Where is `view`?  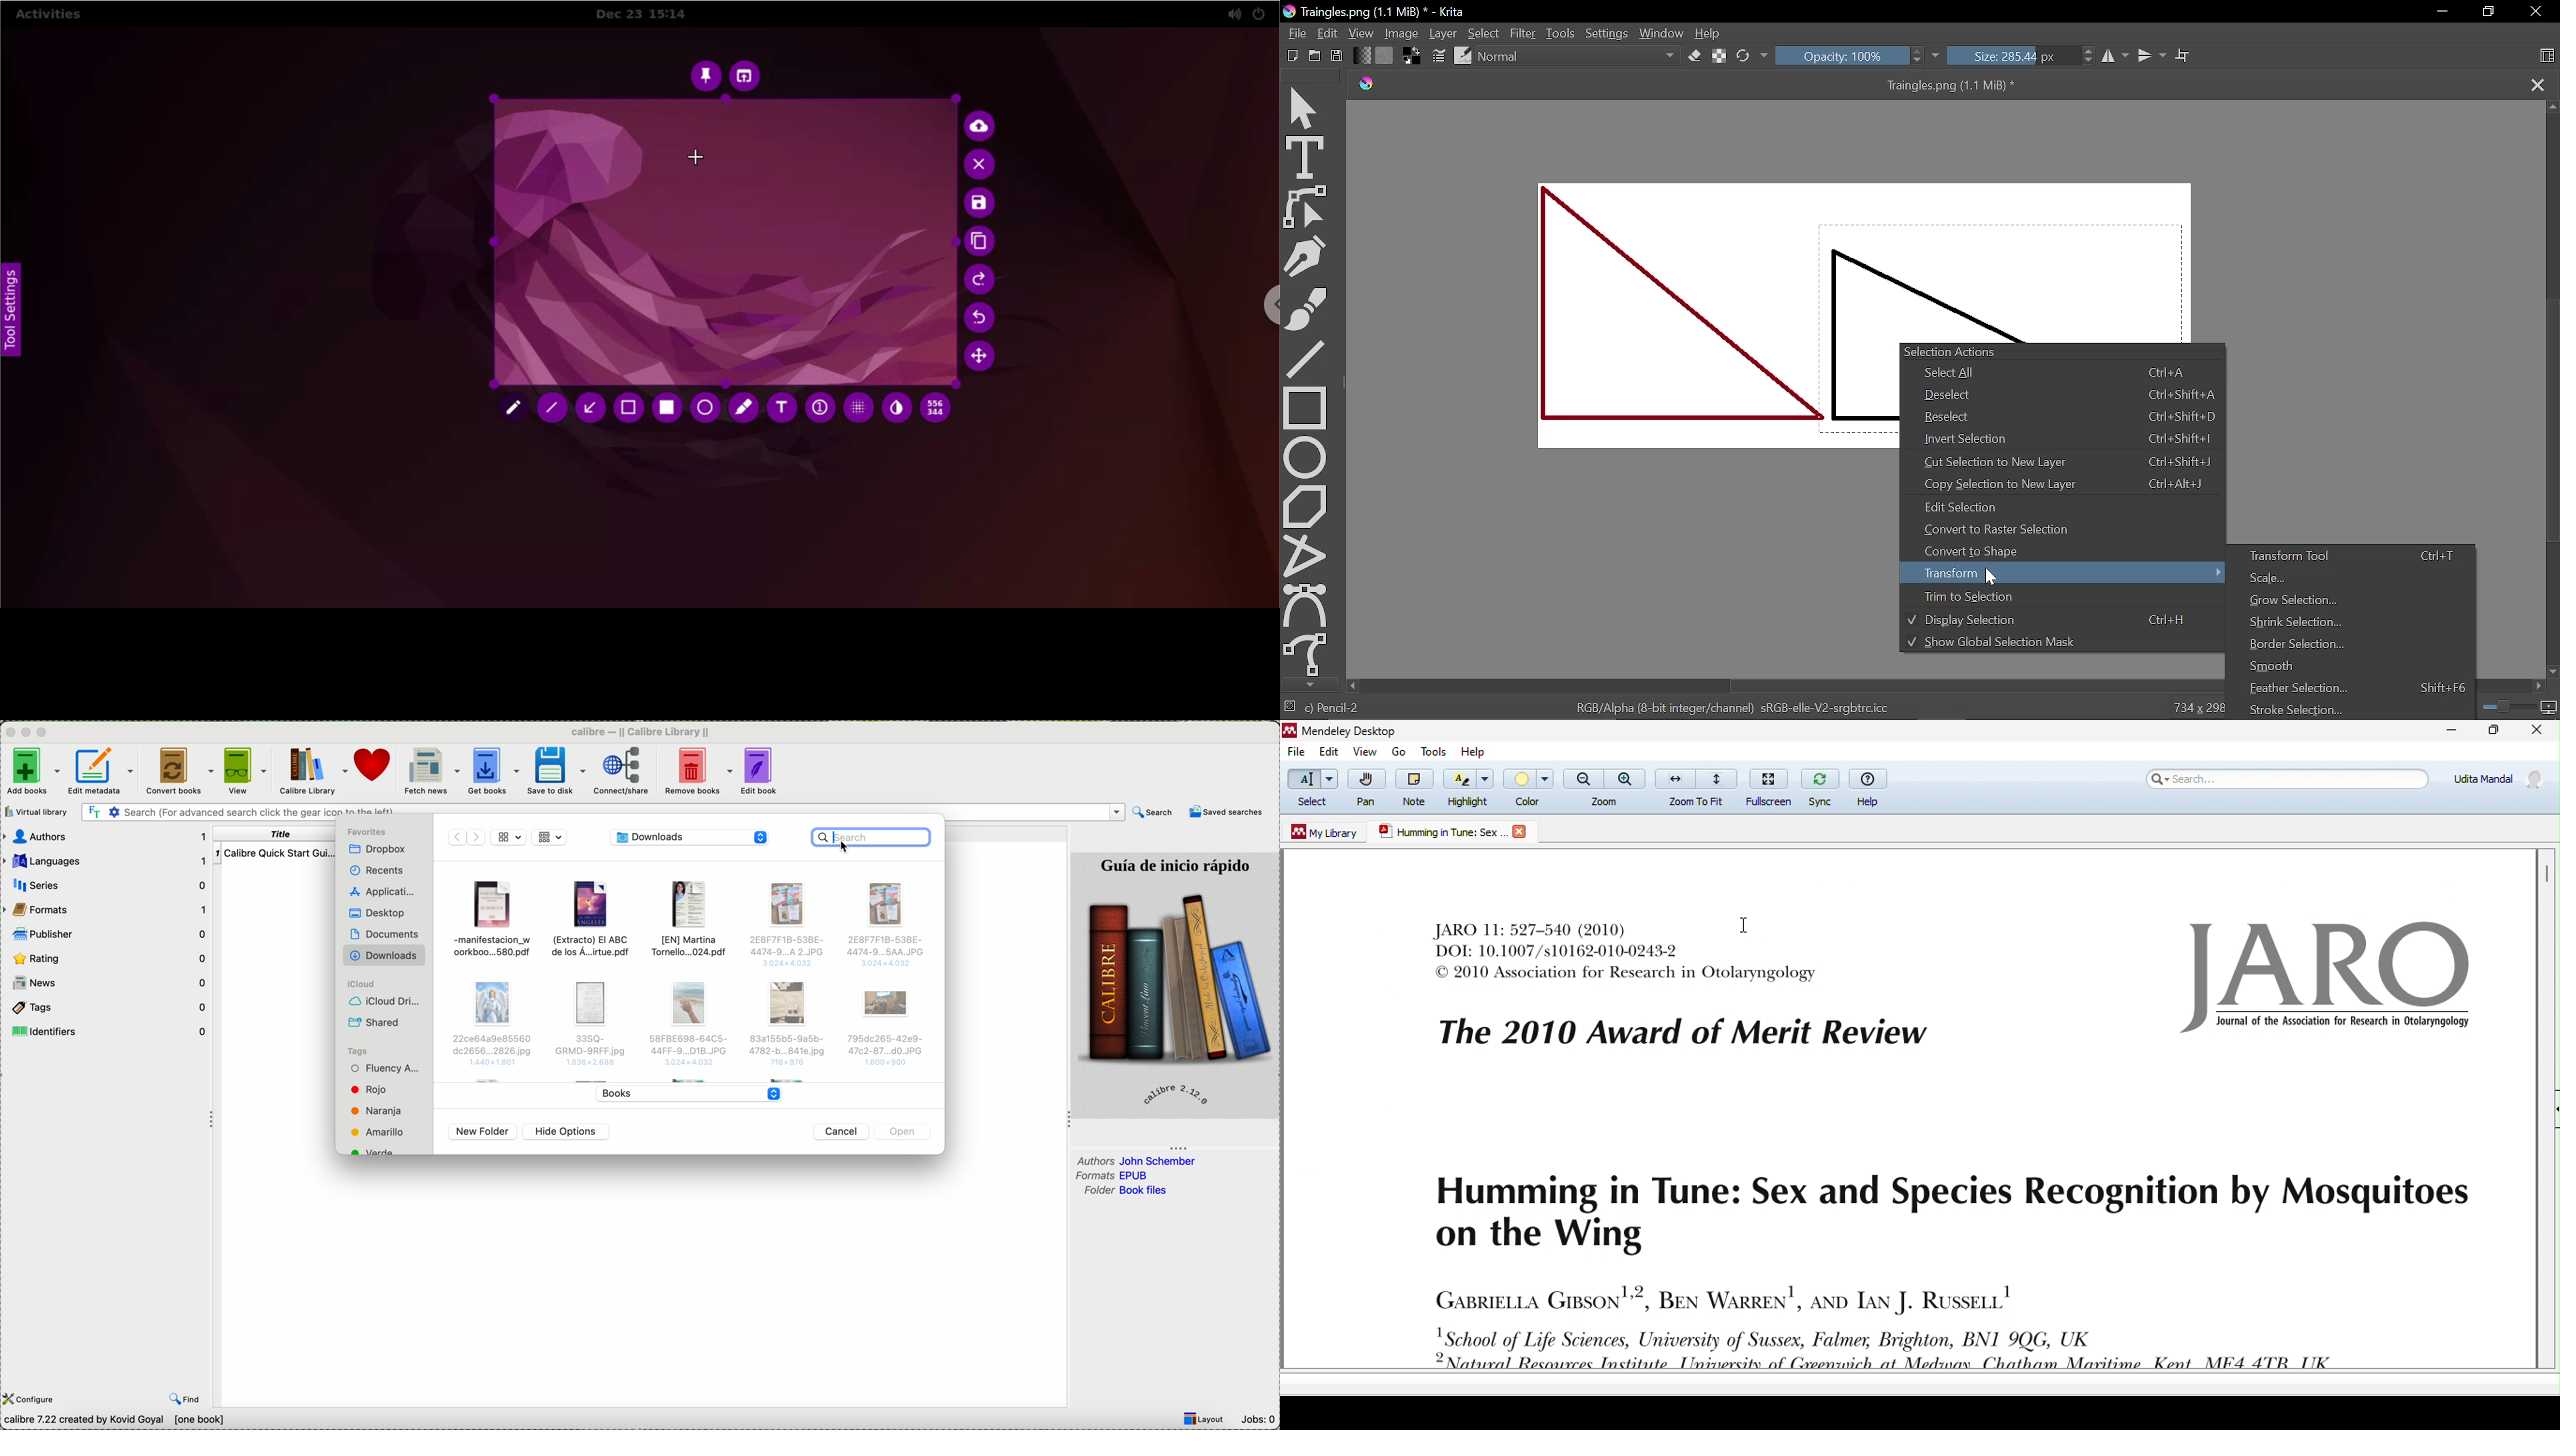
view is located at coordinates (244, 771).